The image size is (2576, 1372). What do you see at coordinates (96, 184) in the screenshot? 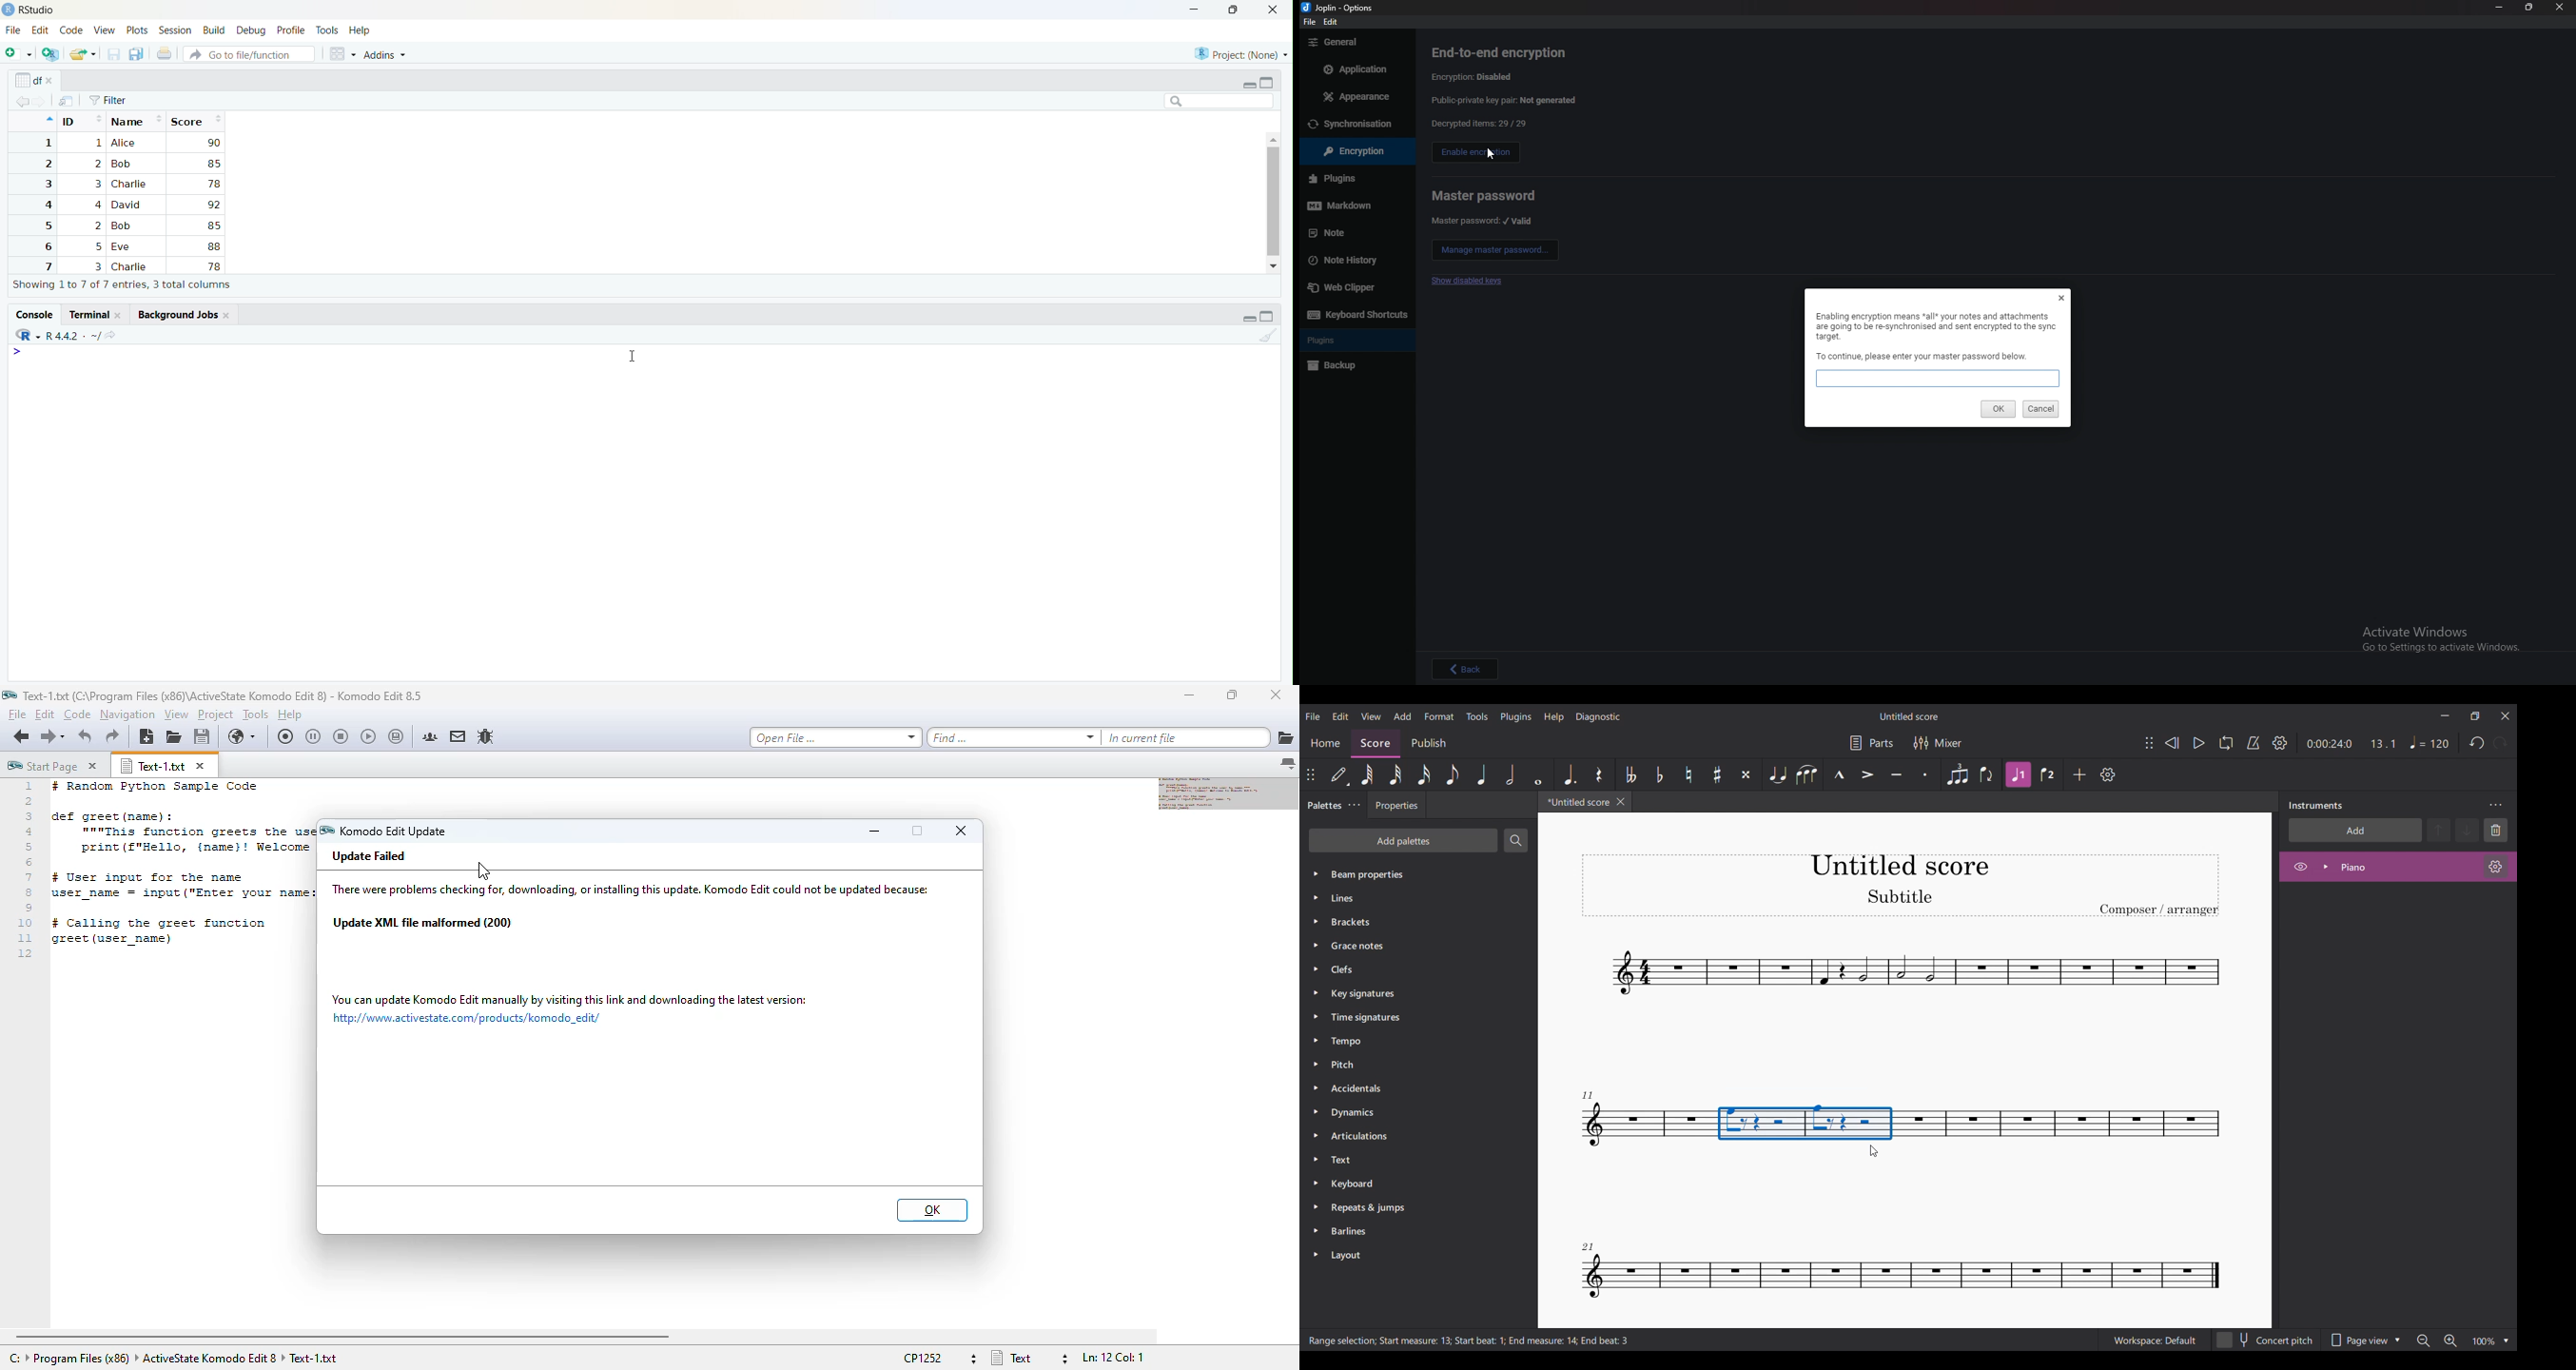
I see `3` at bounding box center [96, 184].